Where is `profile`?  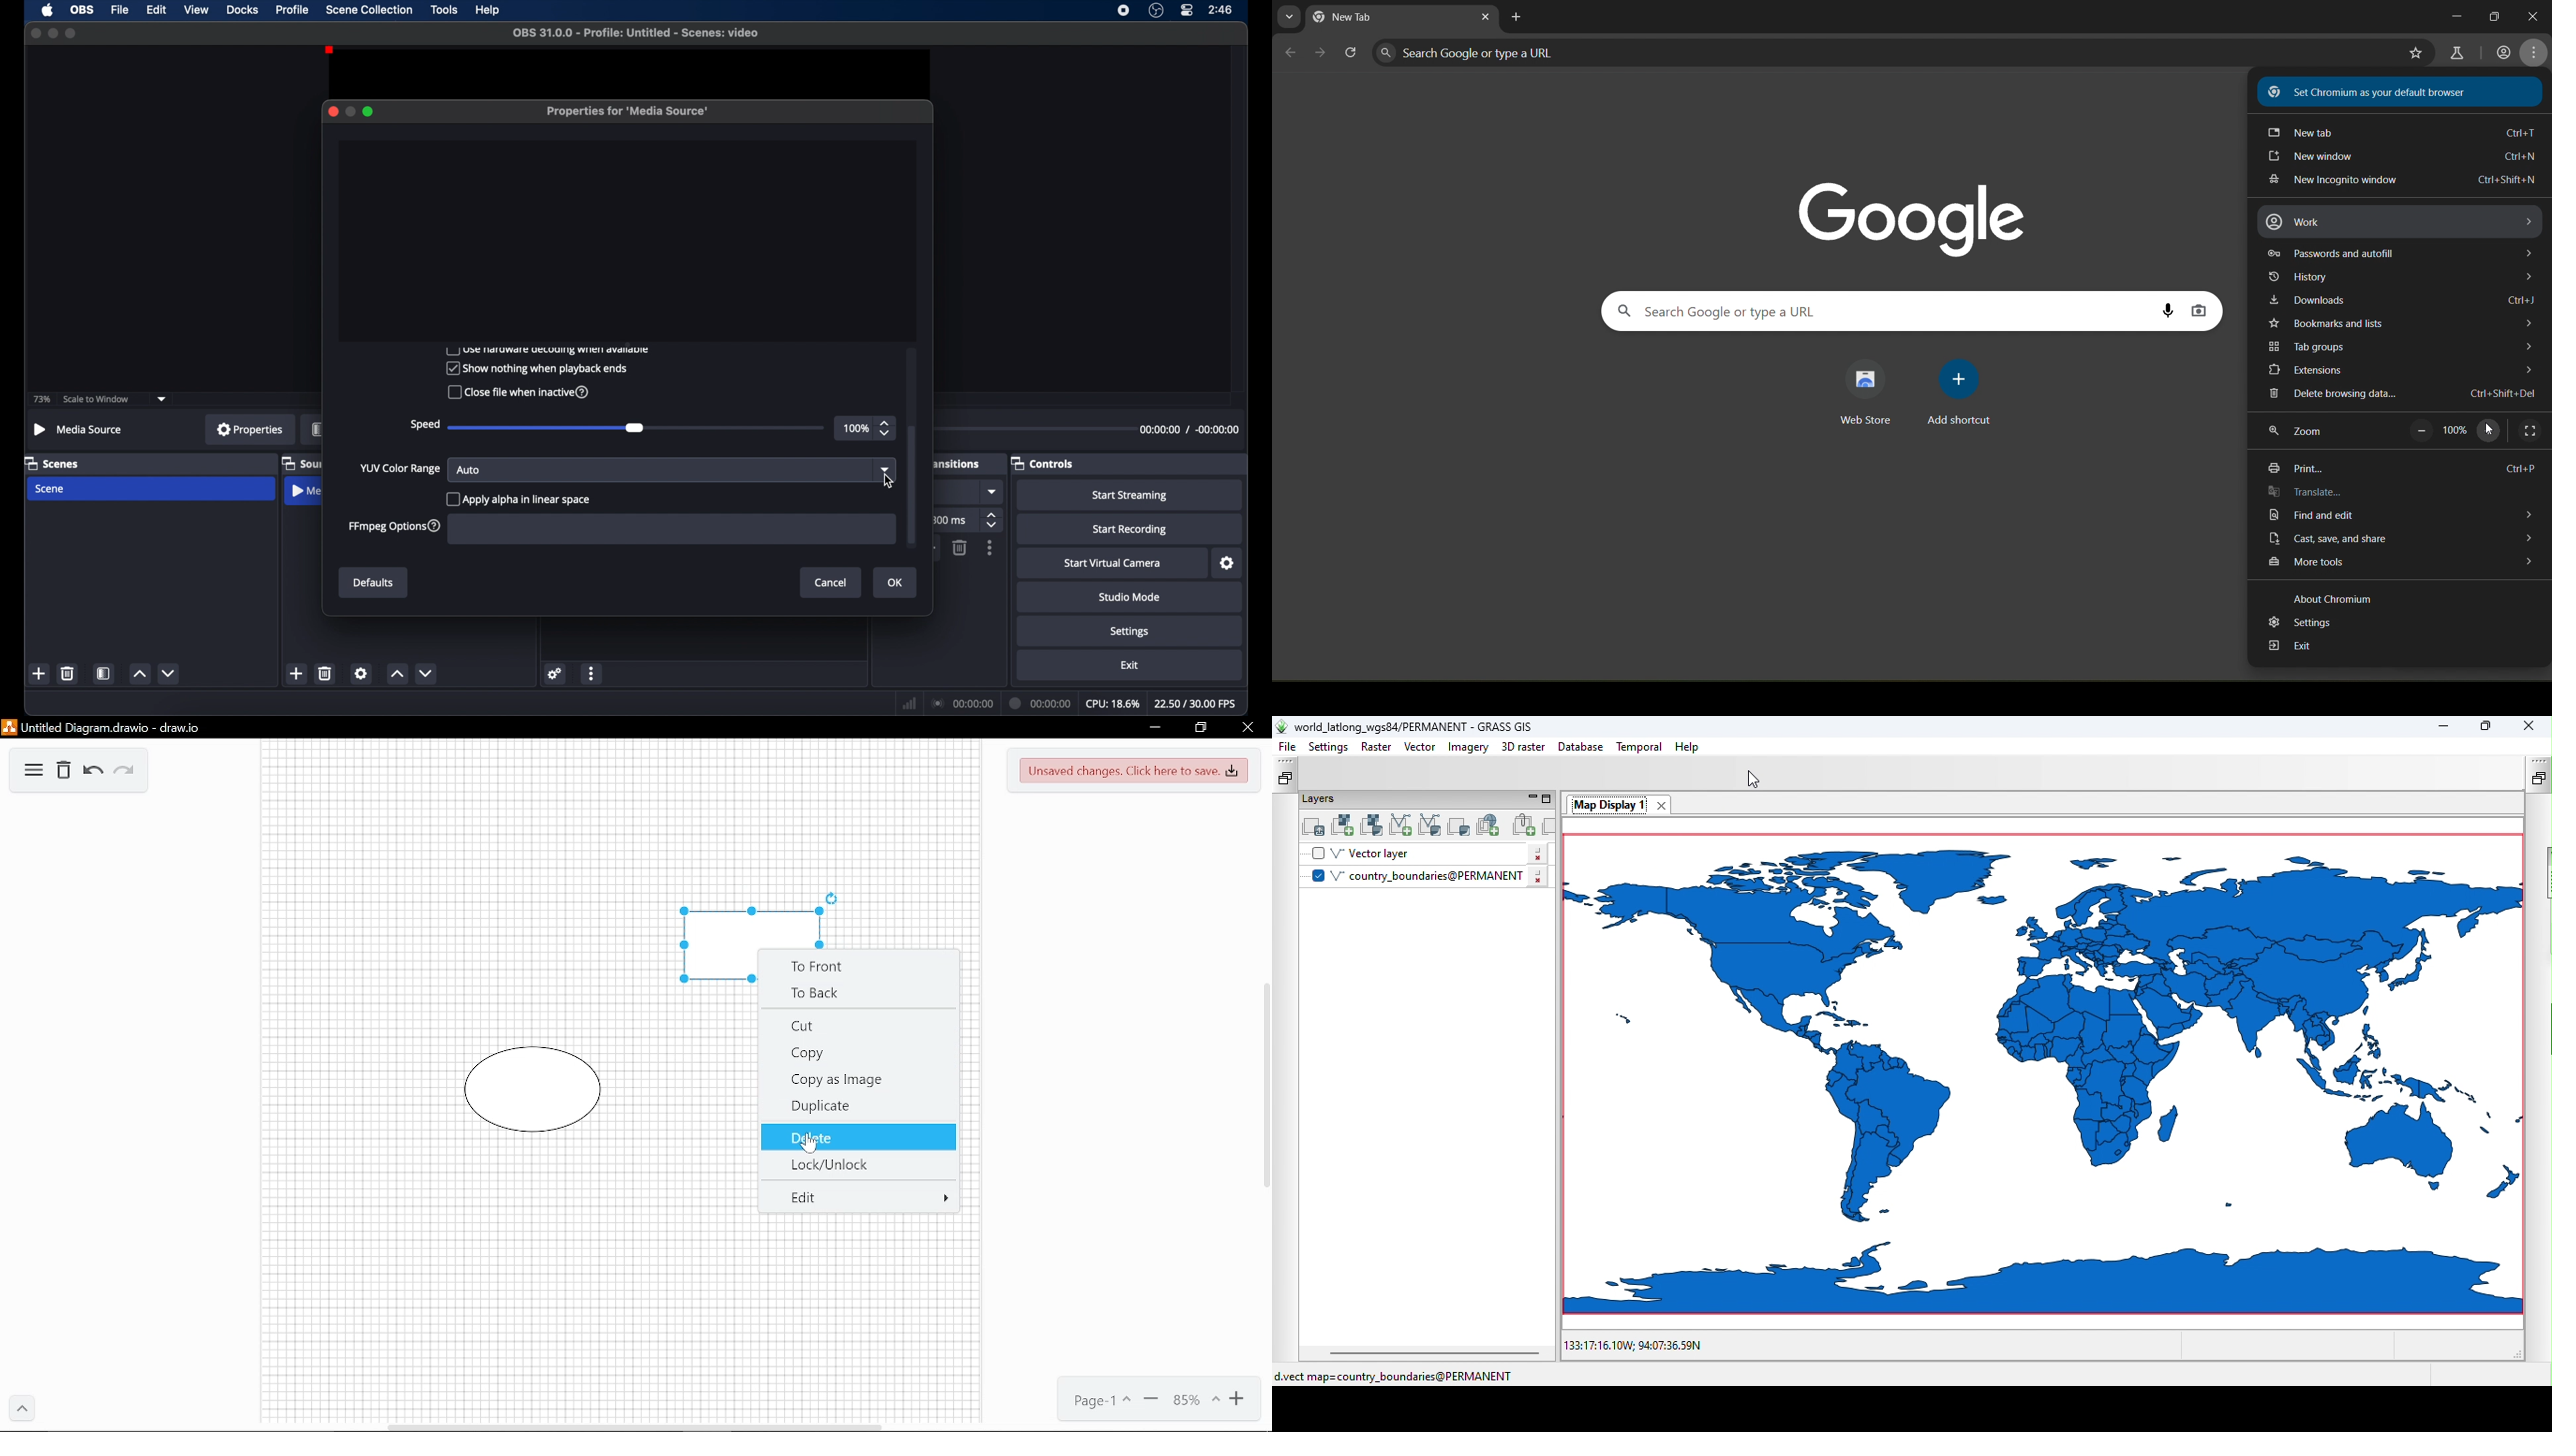 profile is located at coordinates (294, 9).